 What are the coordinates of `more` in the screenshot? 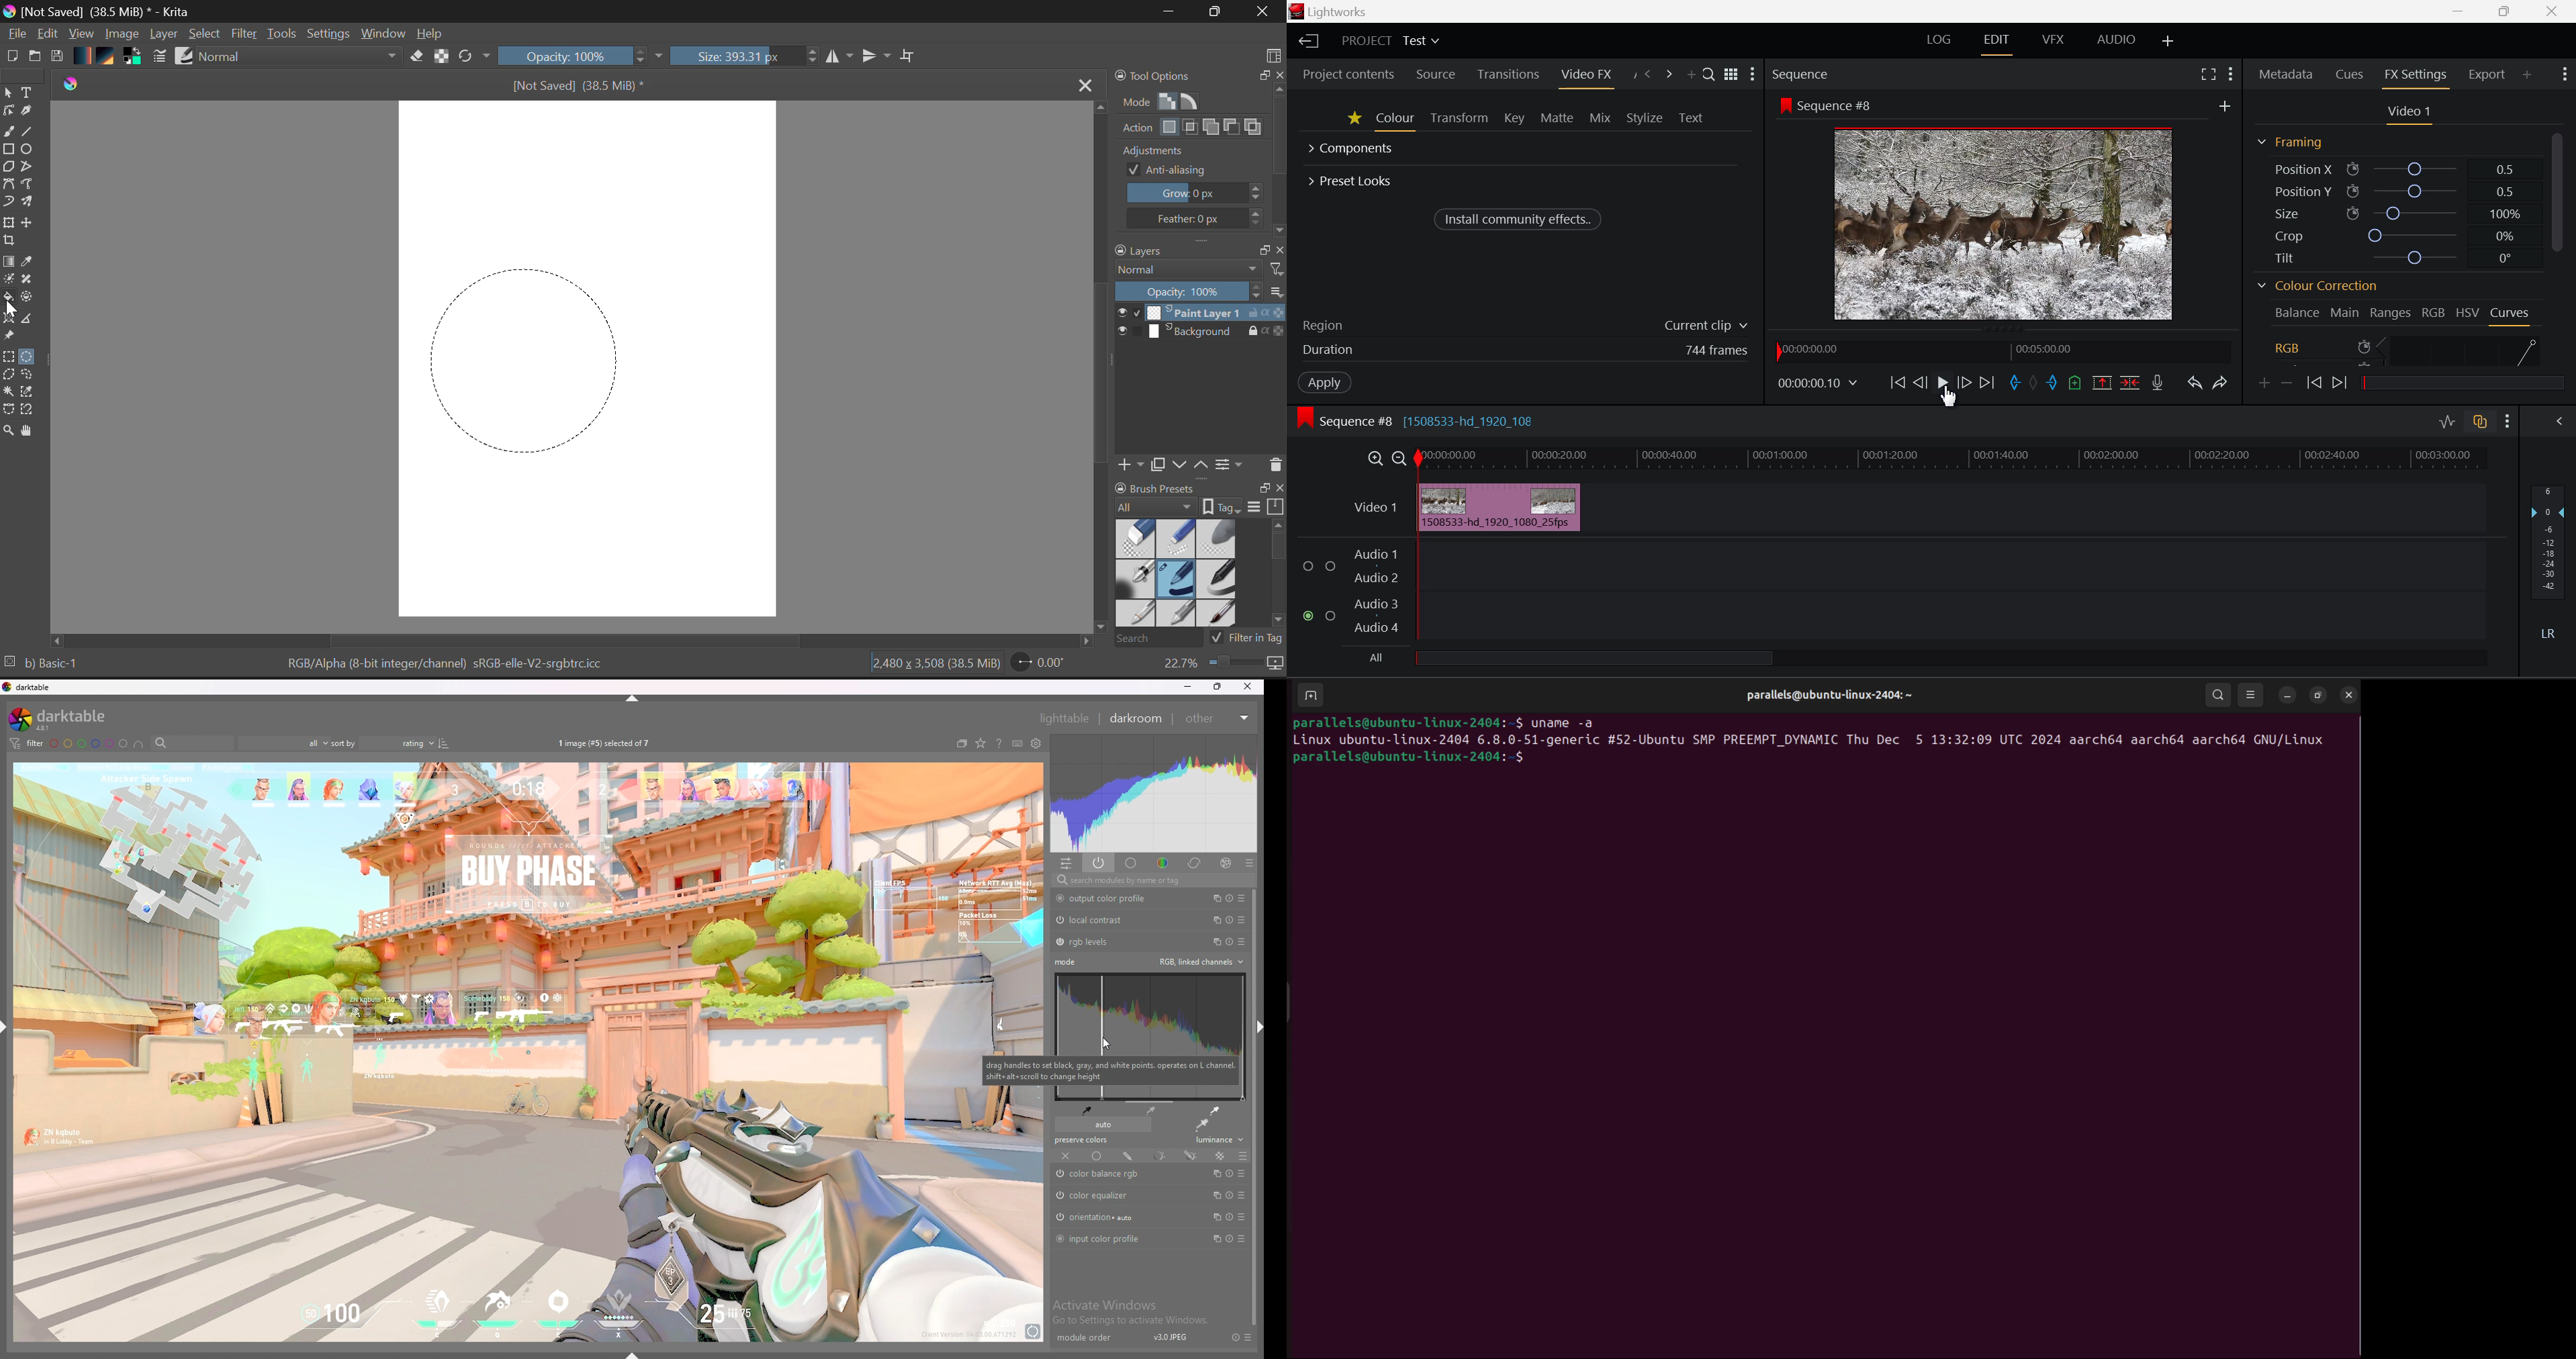 It's located at (1240, 1239).